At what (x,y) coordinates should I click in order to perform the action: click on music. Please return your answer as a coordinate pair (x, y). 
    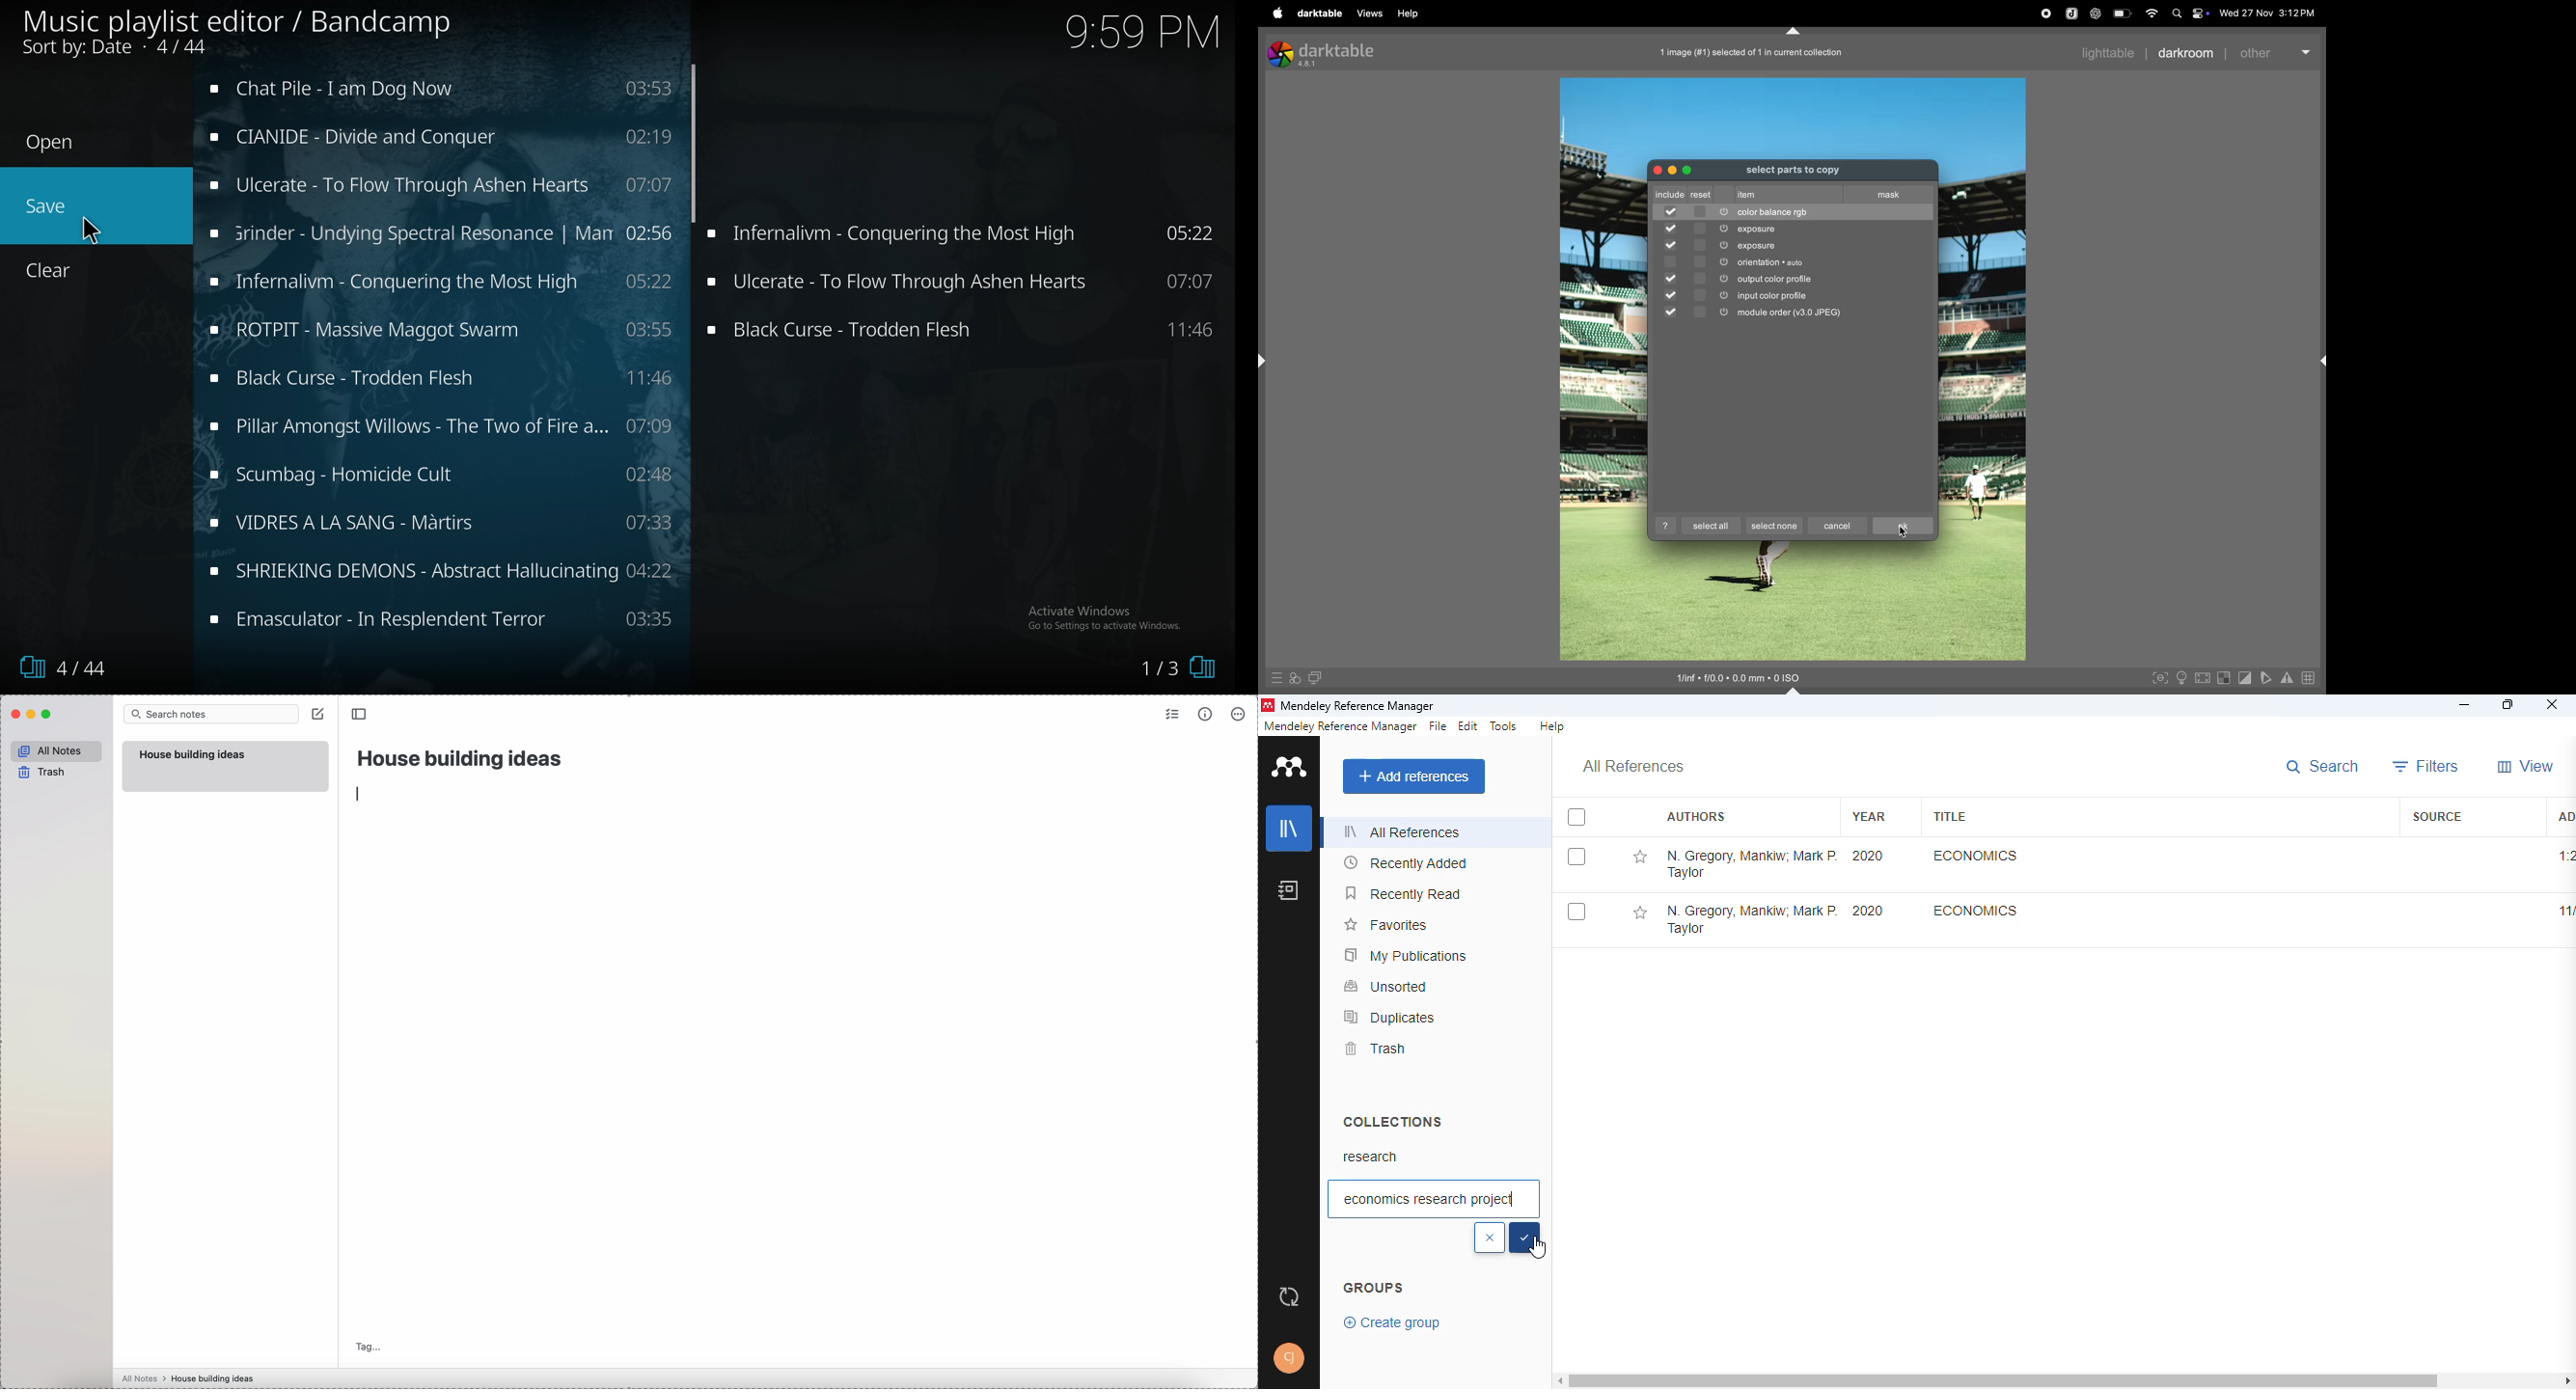
    Looking at the image, I should click on (441, 138).